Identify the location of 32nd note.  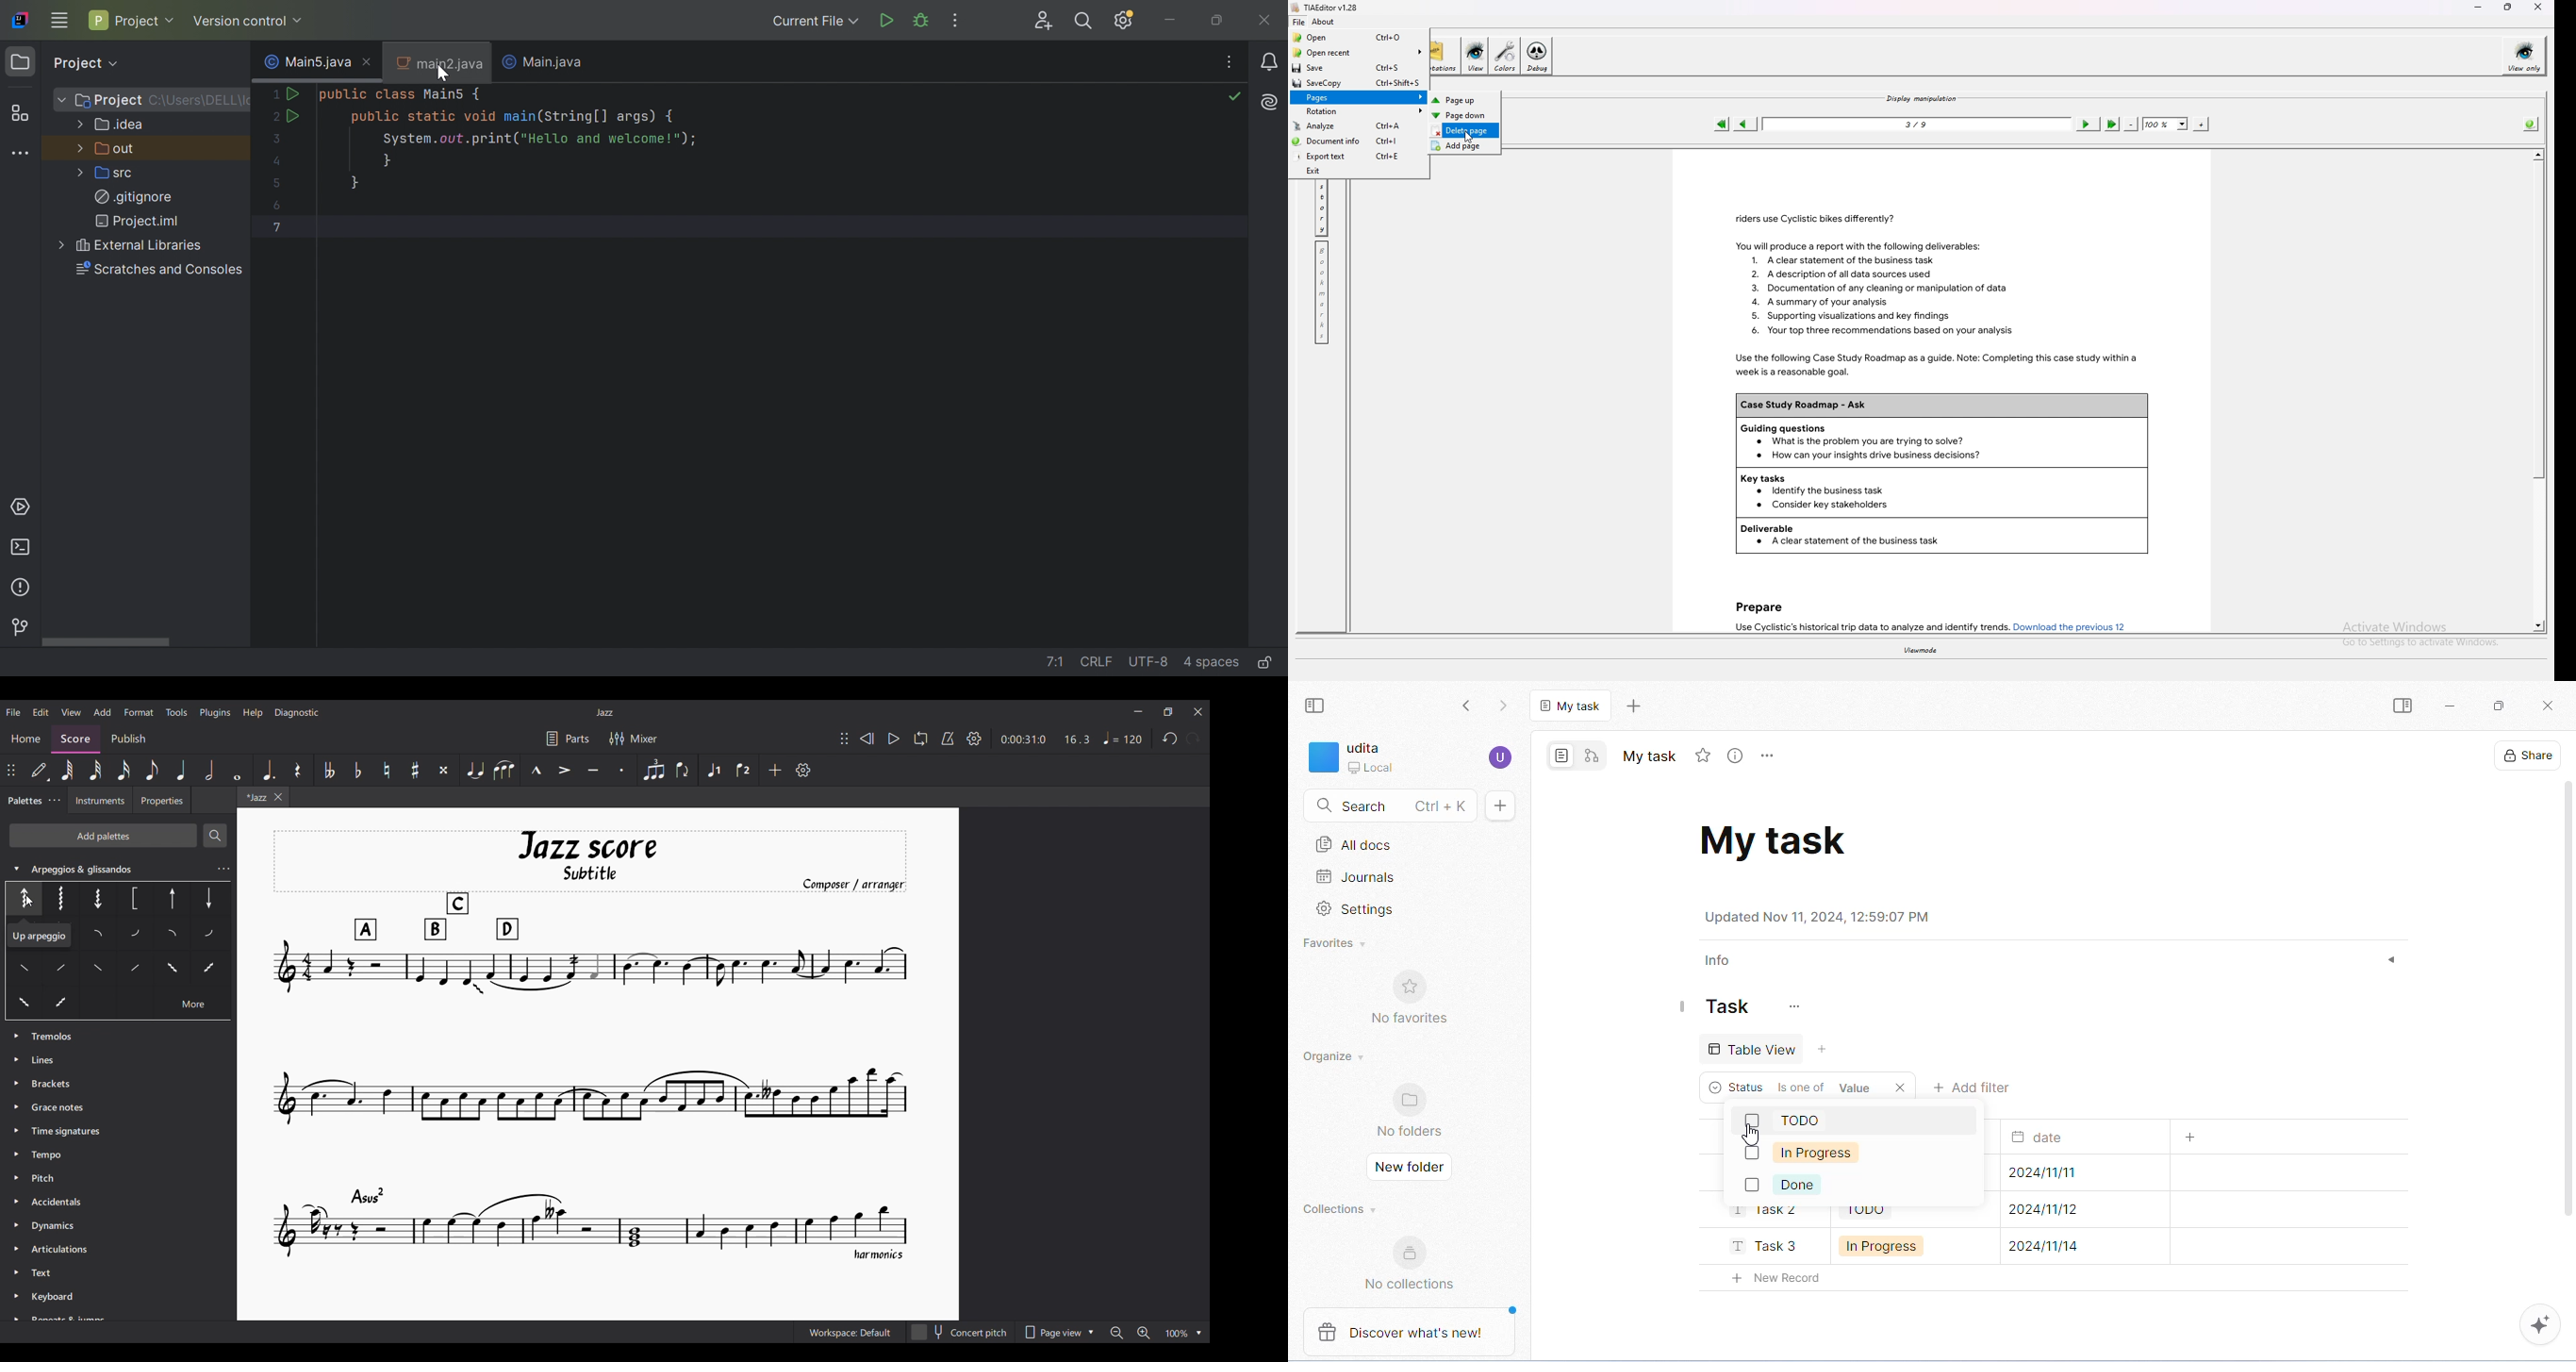
(95, 771).